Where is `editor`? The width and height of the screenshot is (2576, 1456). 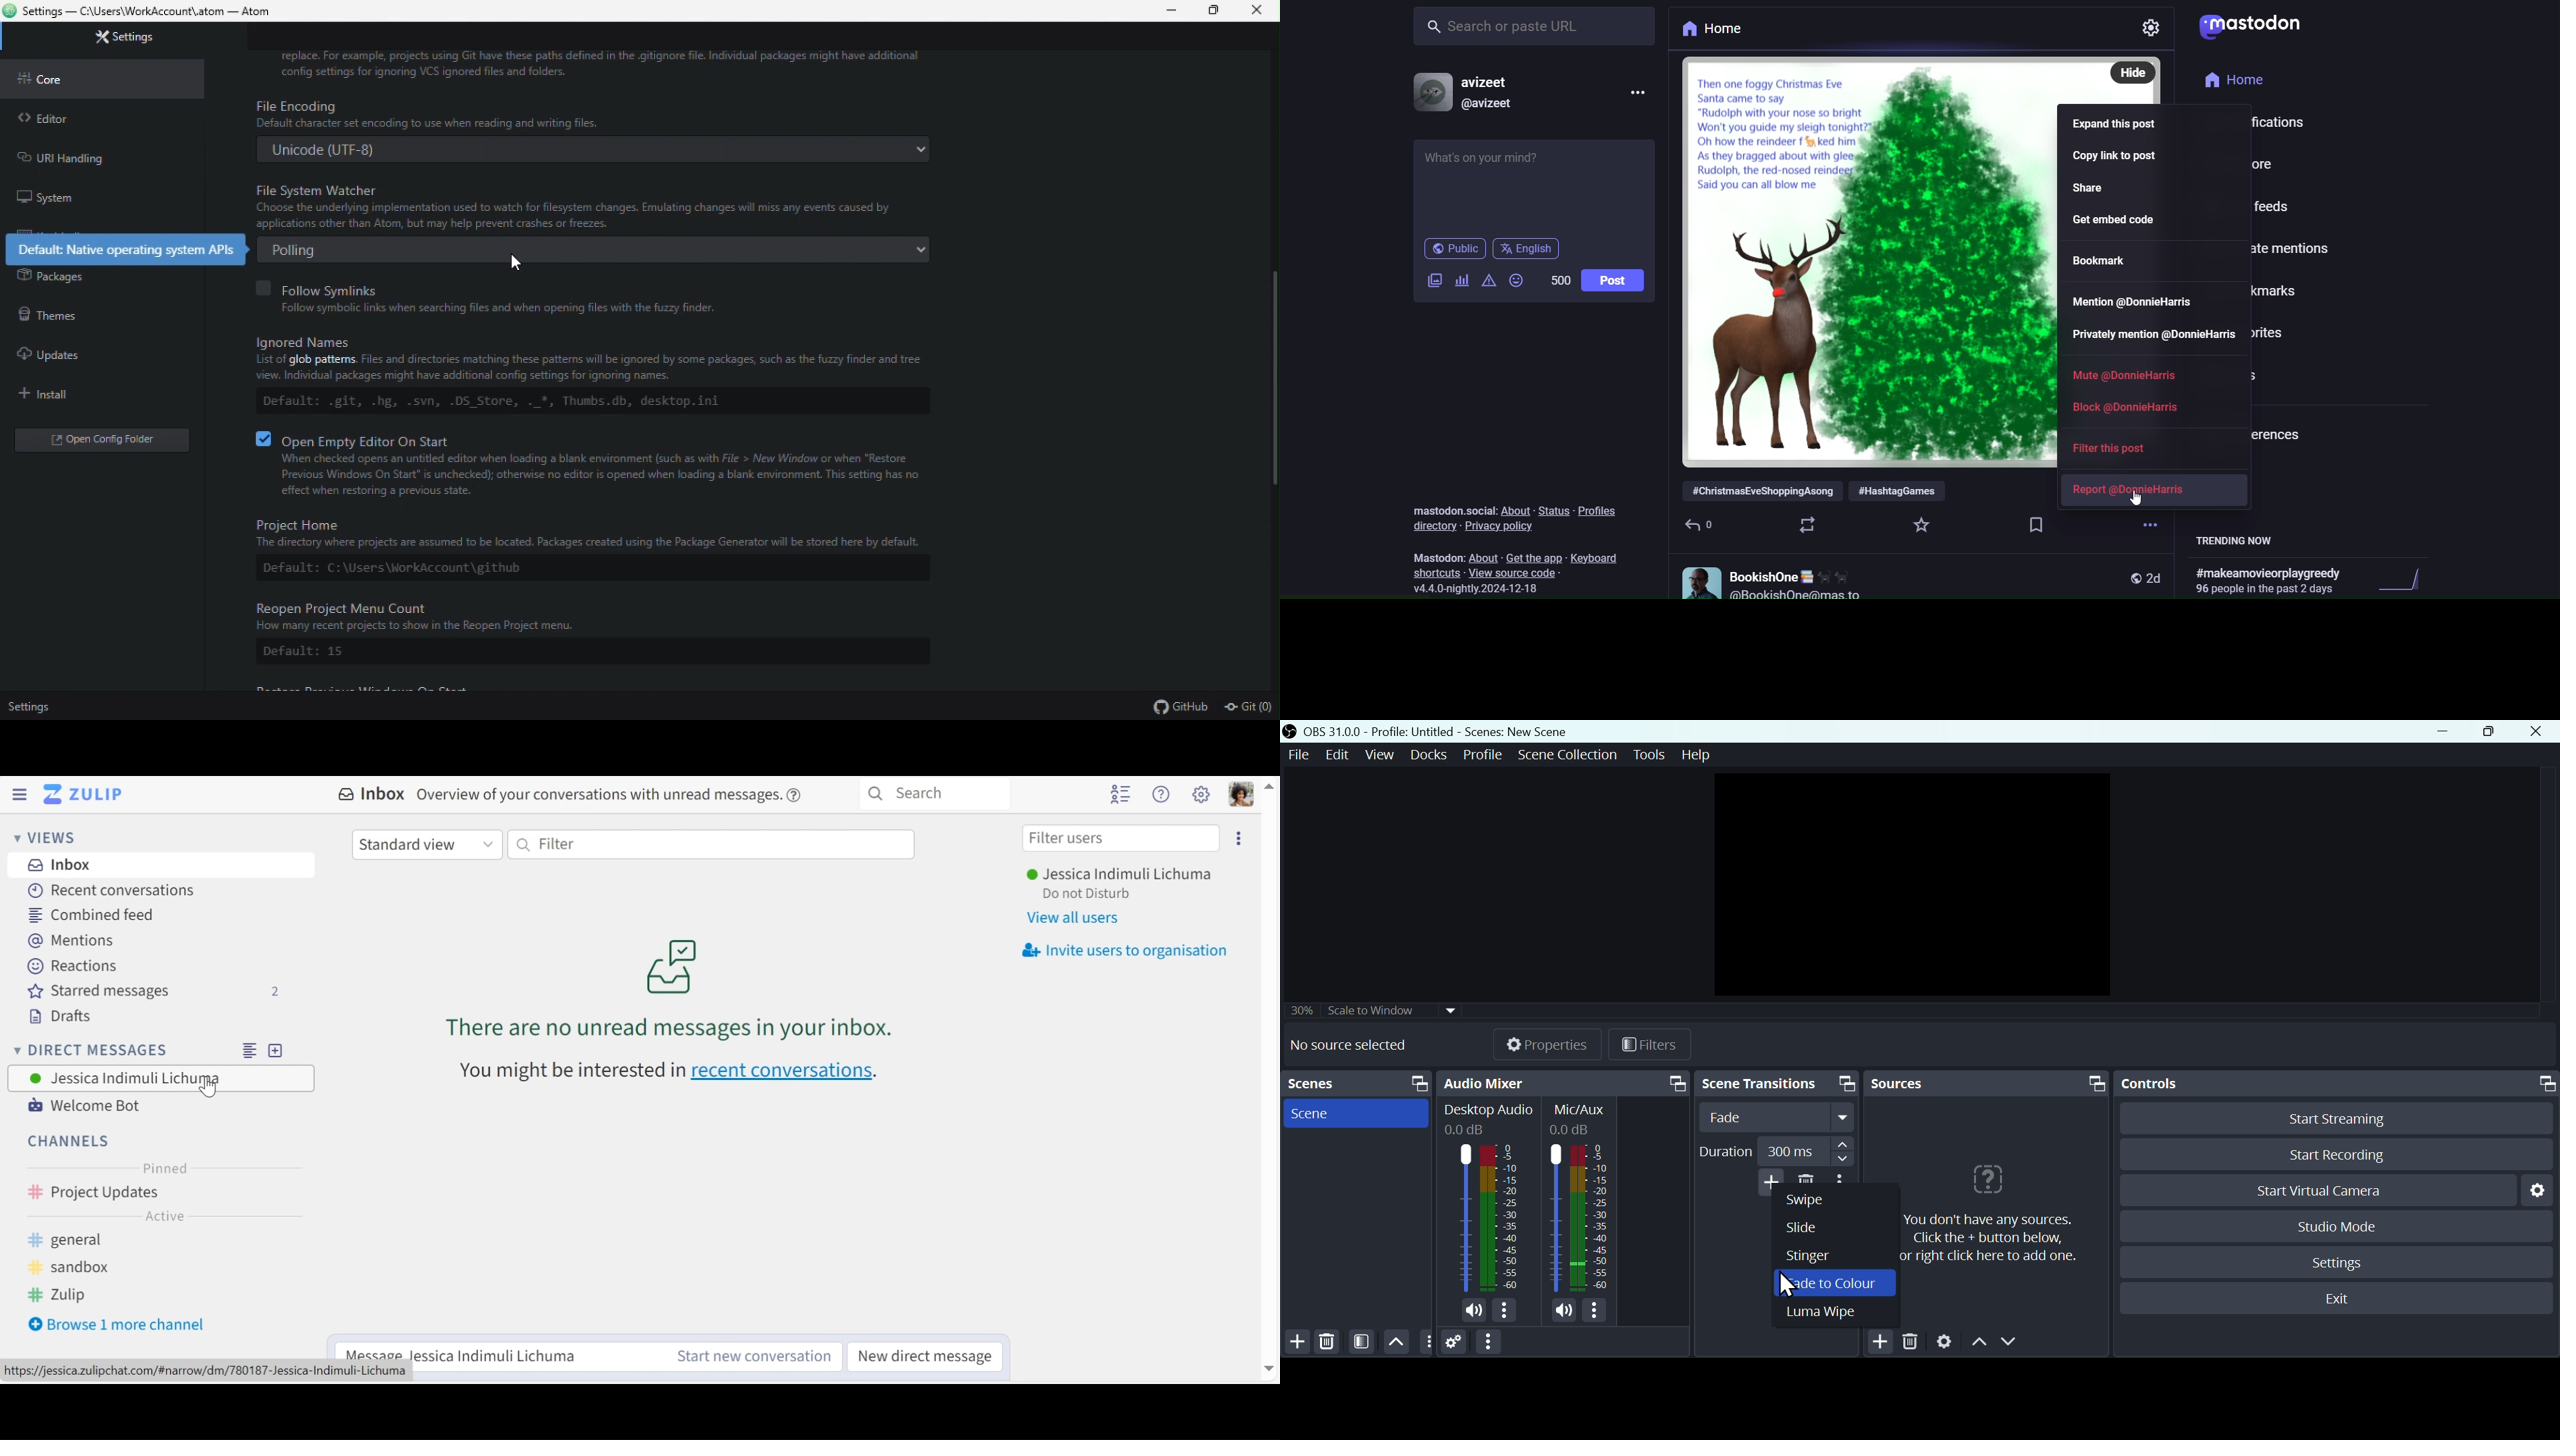 editor is located at coordinates (102, 115).